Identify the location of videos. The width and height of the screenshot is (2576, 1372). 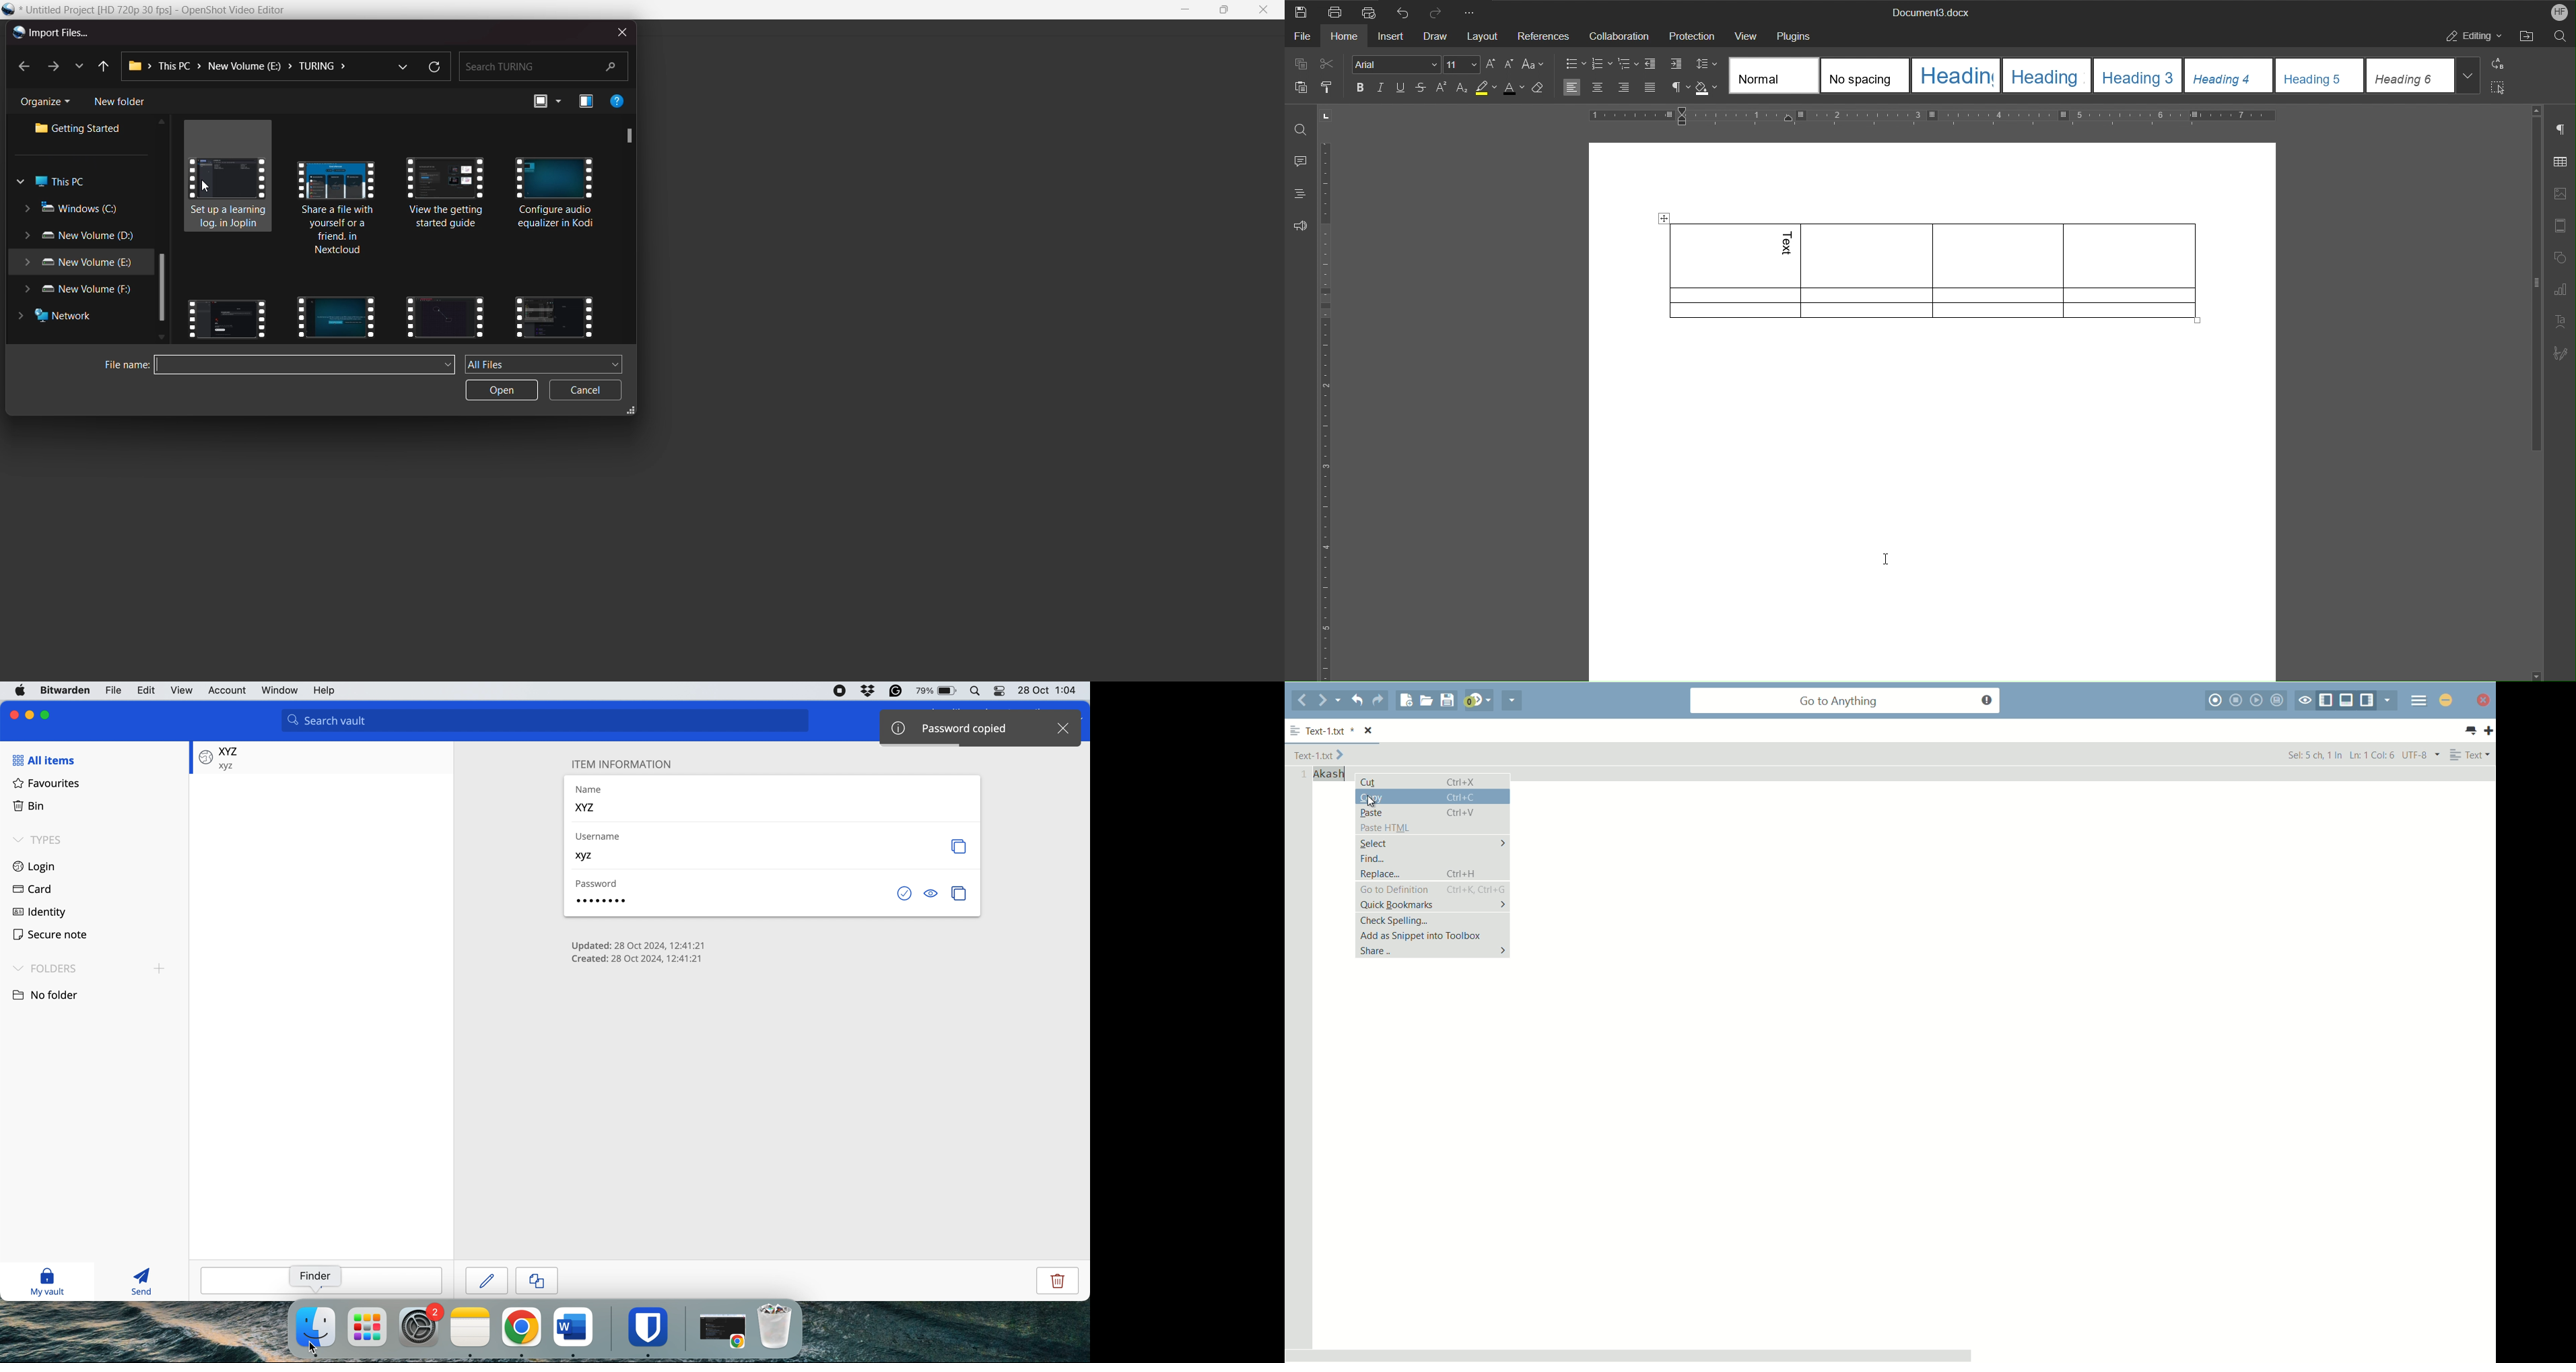
(339, 206).